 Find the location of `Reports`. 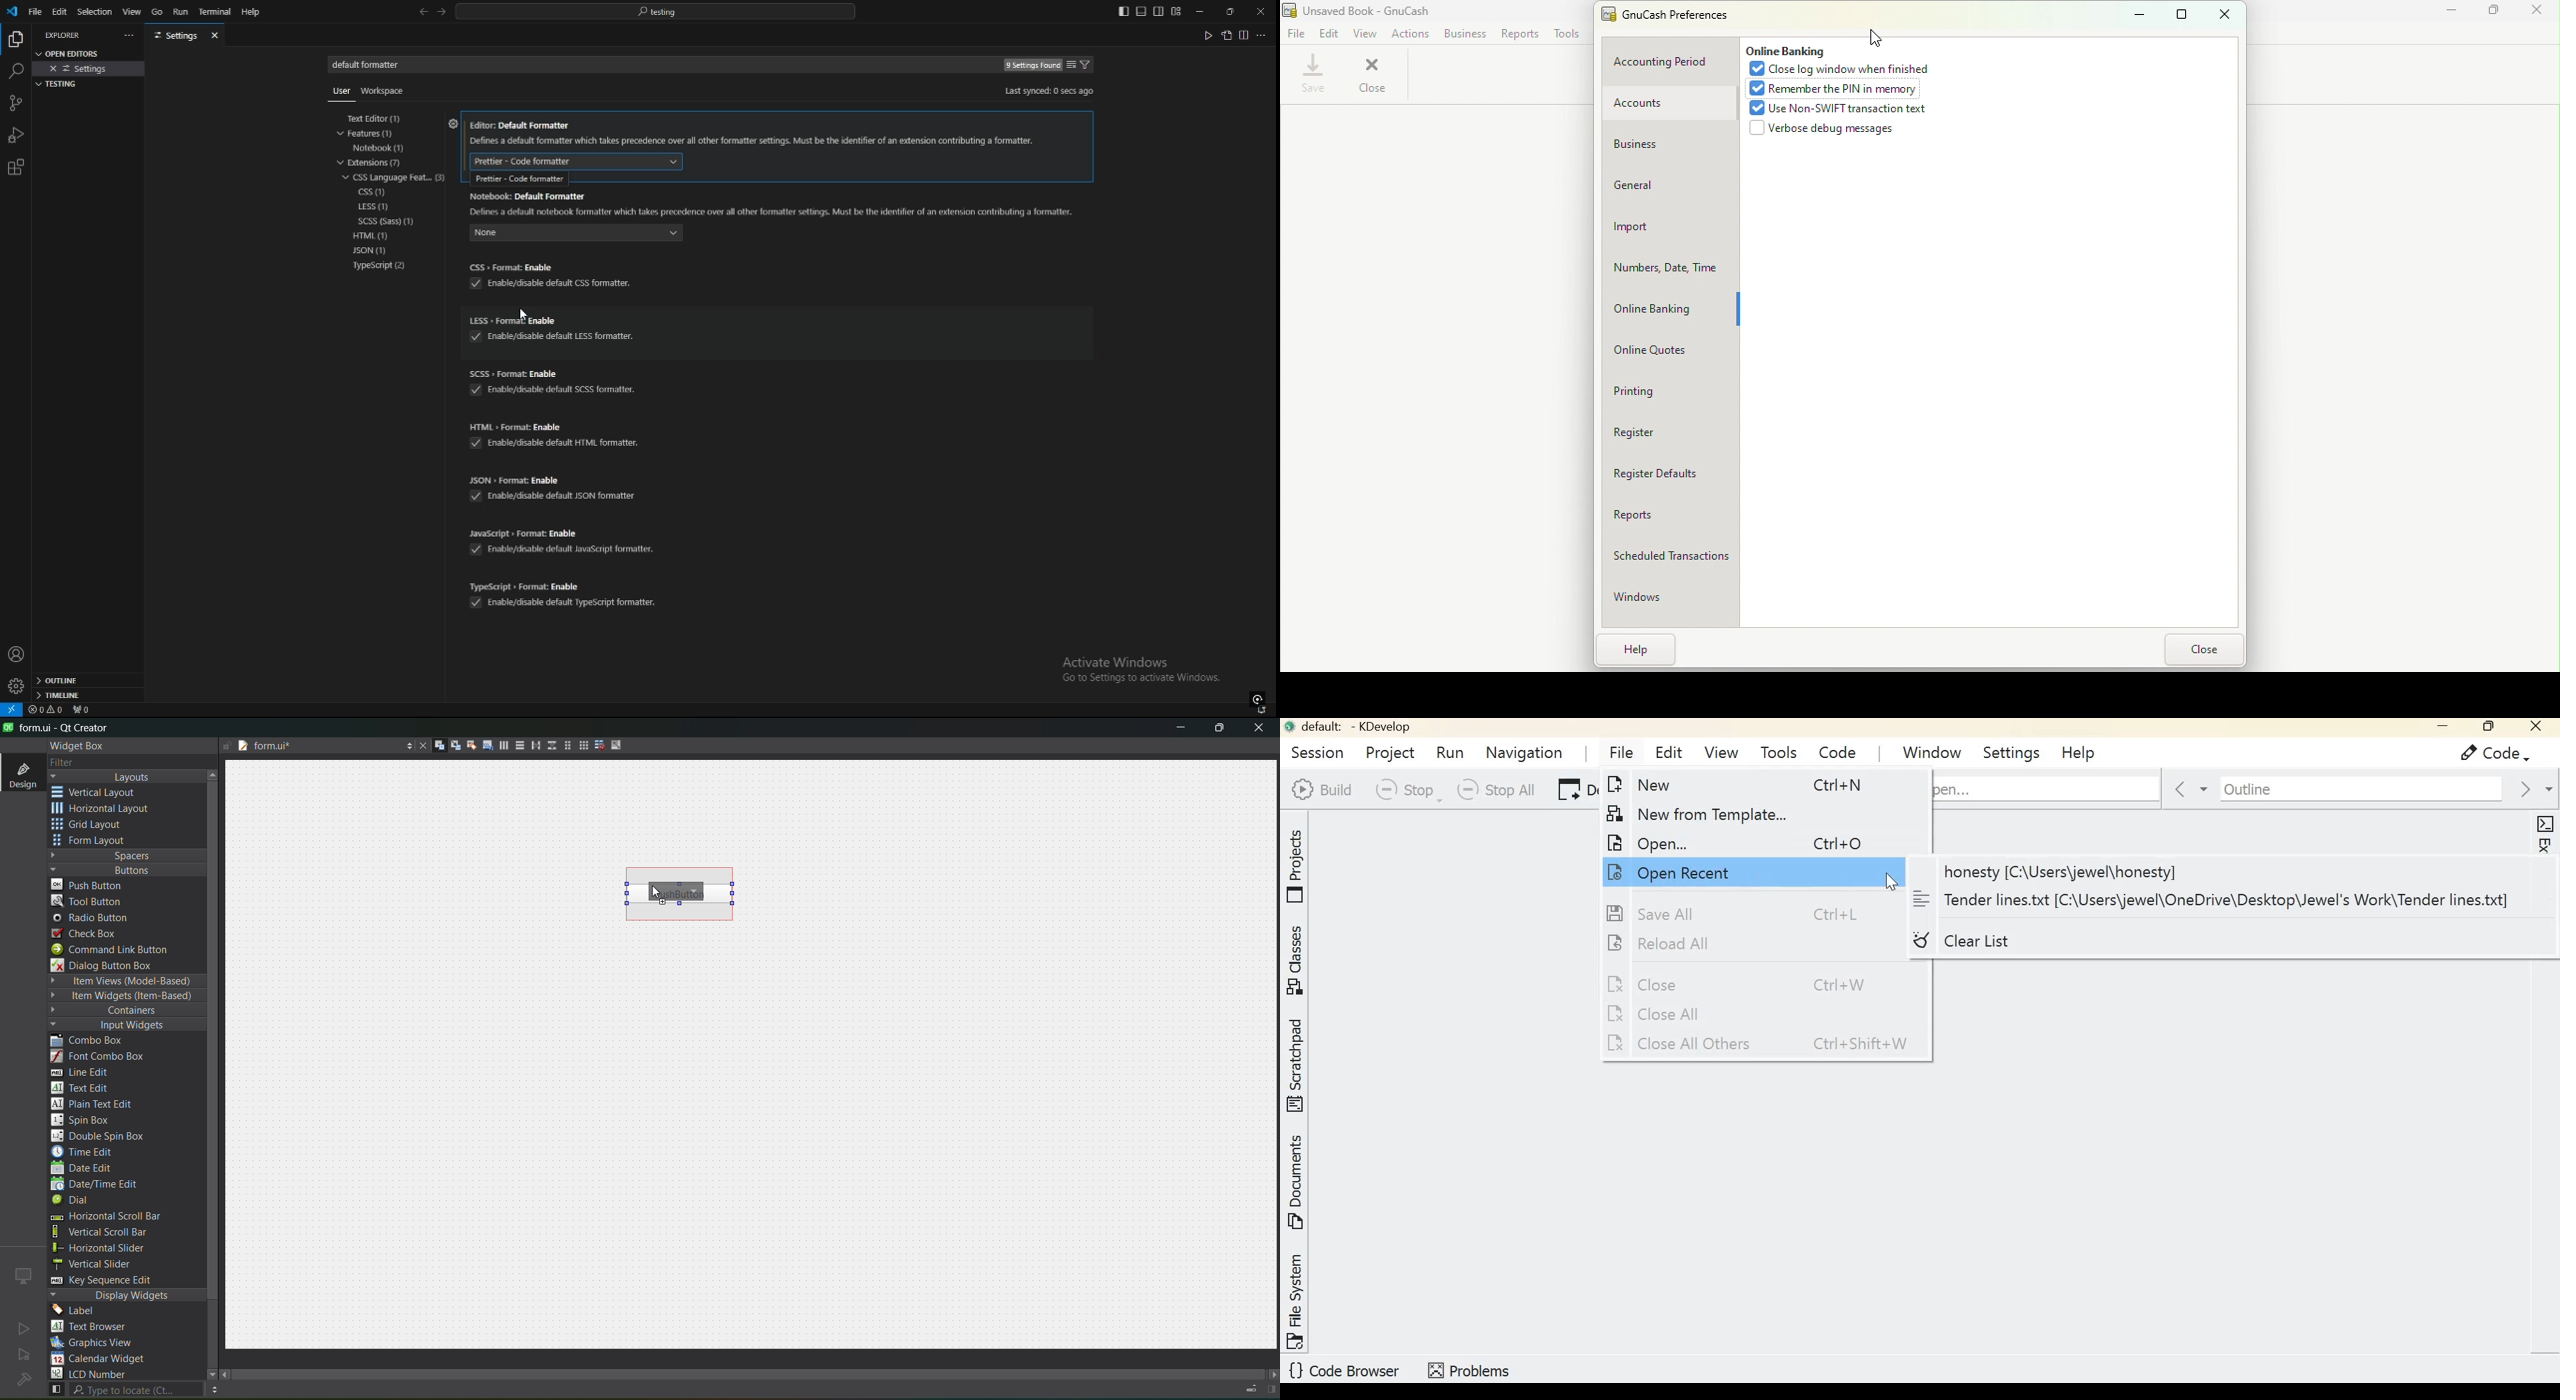

Reports is located at coordinates (1520, 37).